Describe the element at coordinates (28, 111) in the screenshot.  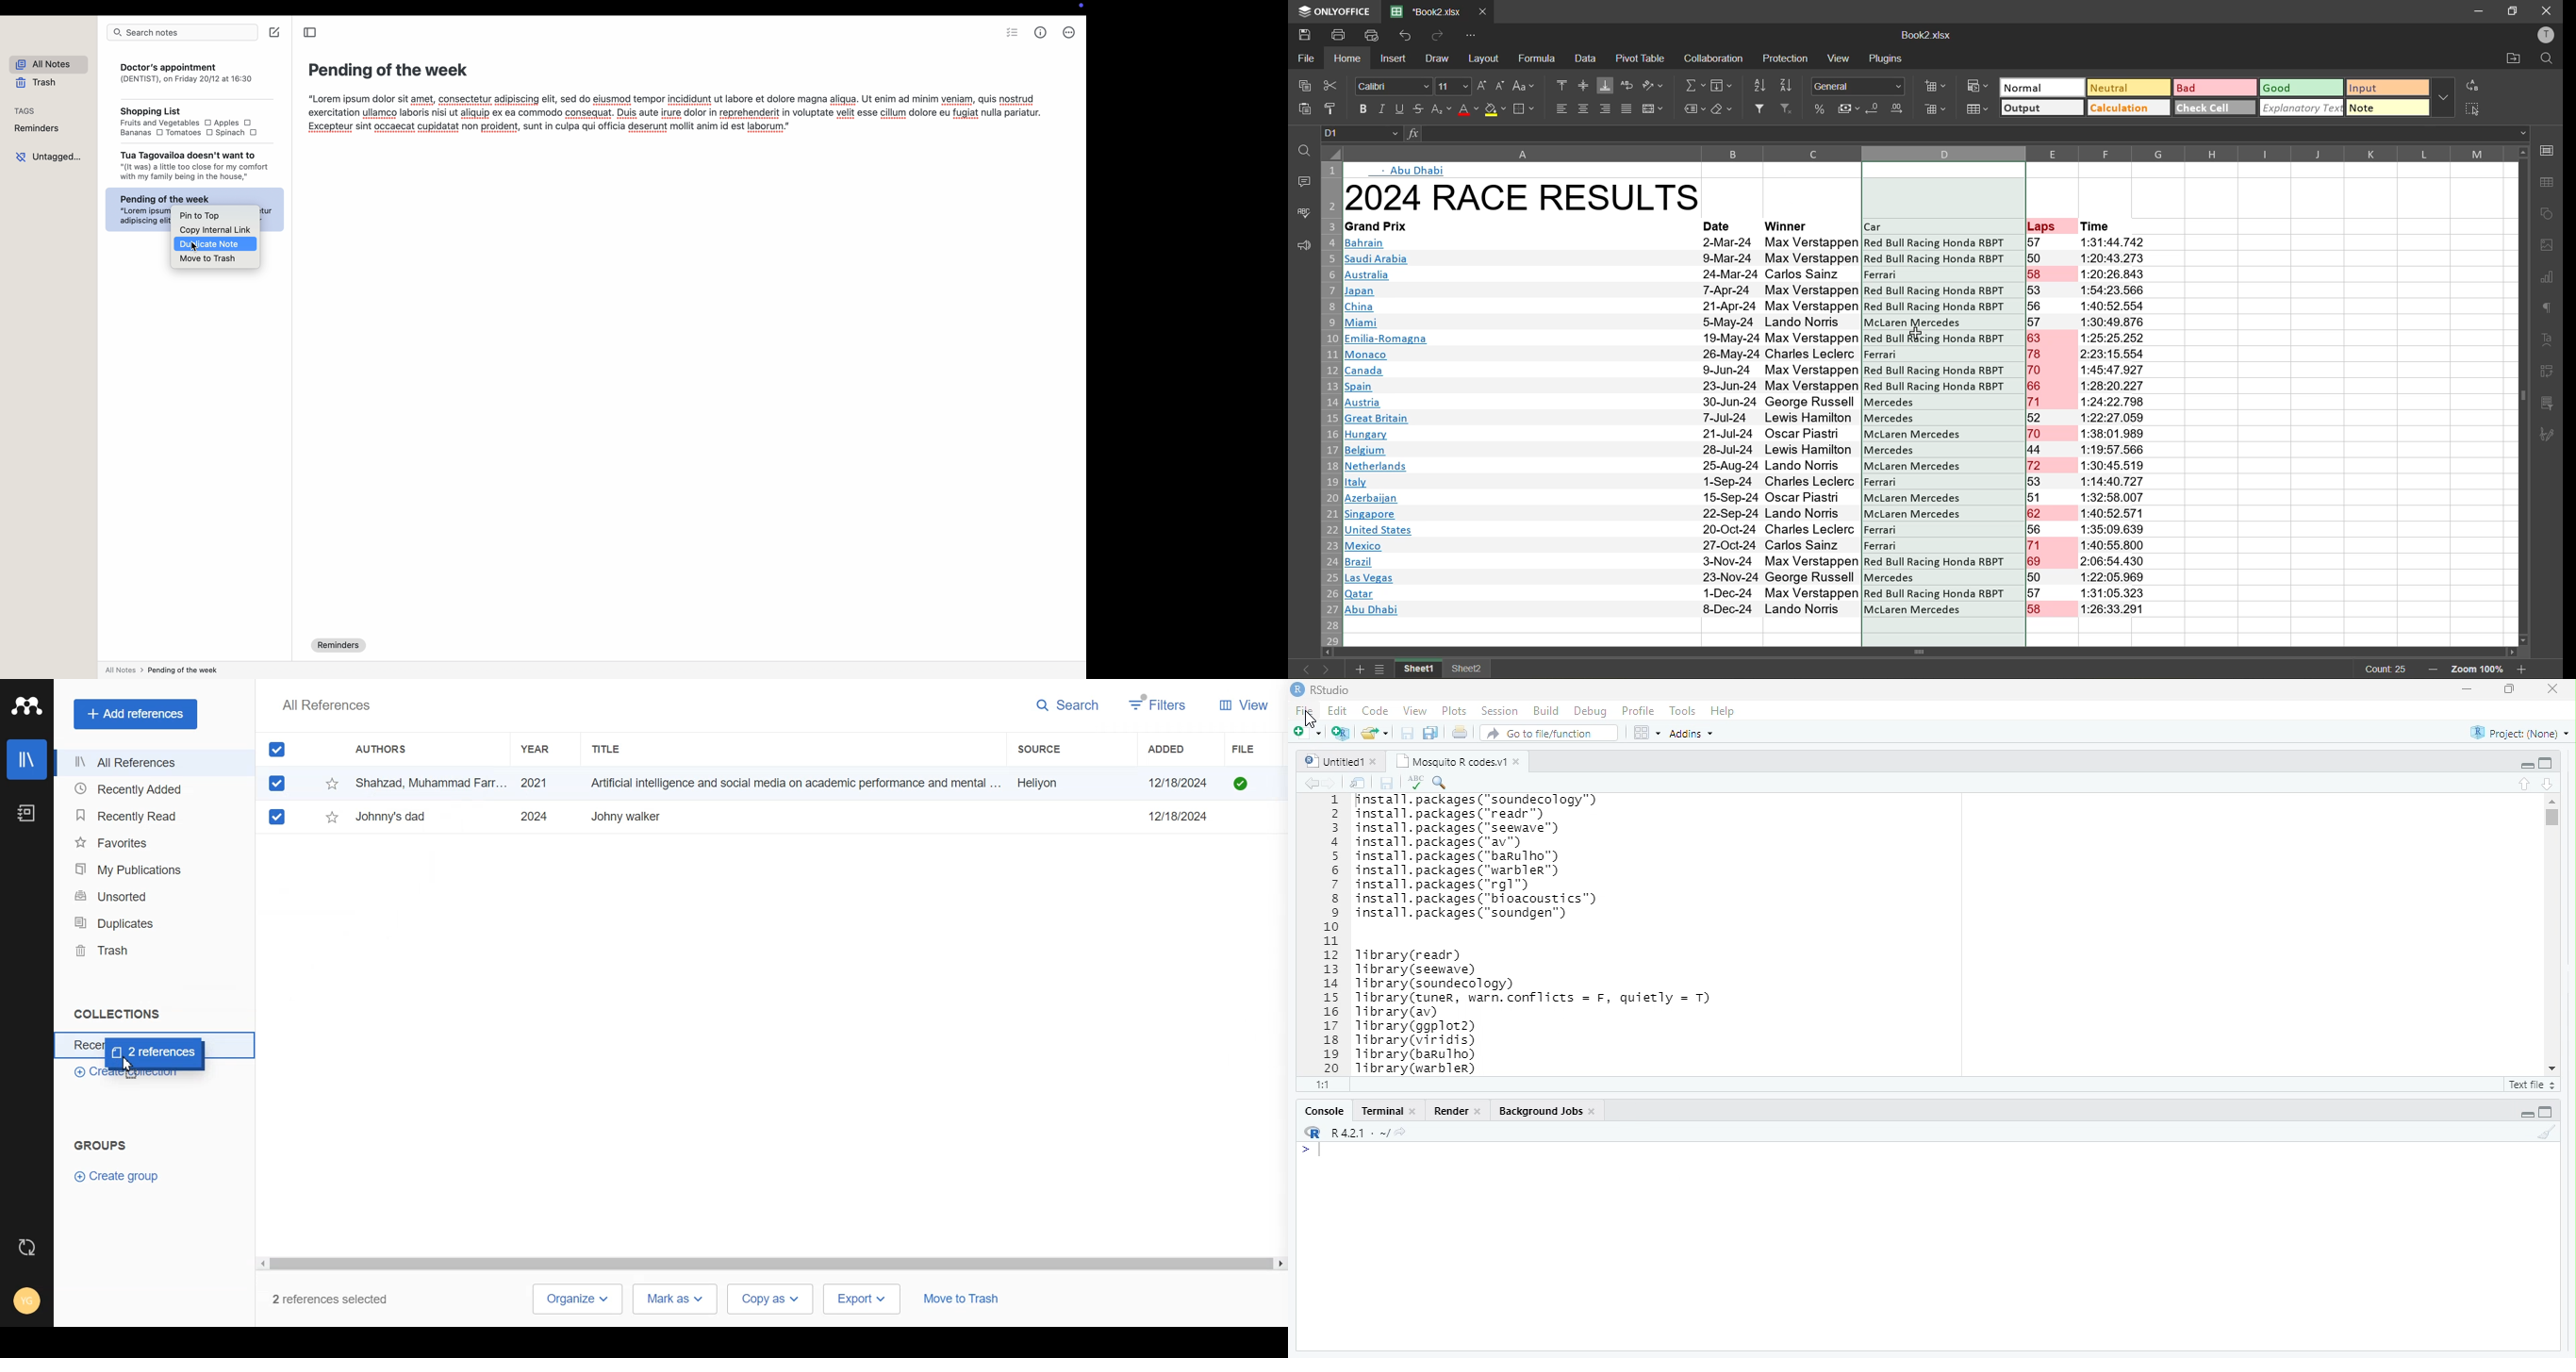
I see `tags` at that location.